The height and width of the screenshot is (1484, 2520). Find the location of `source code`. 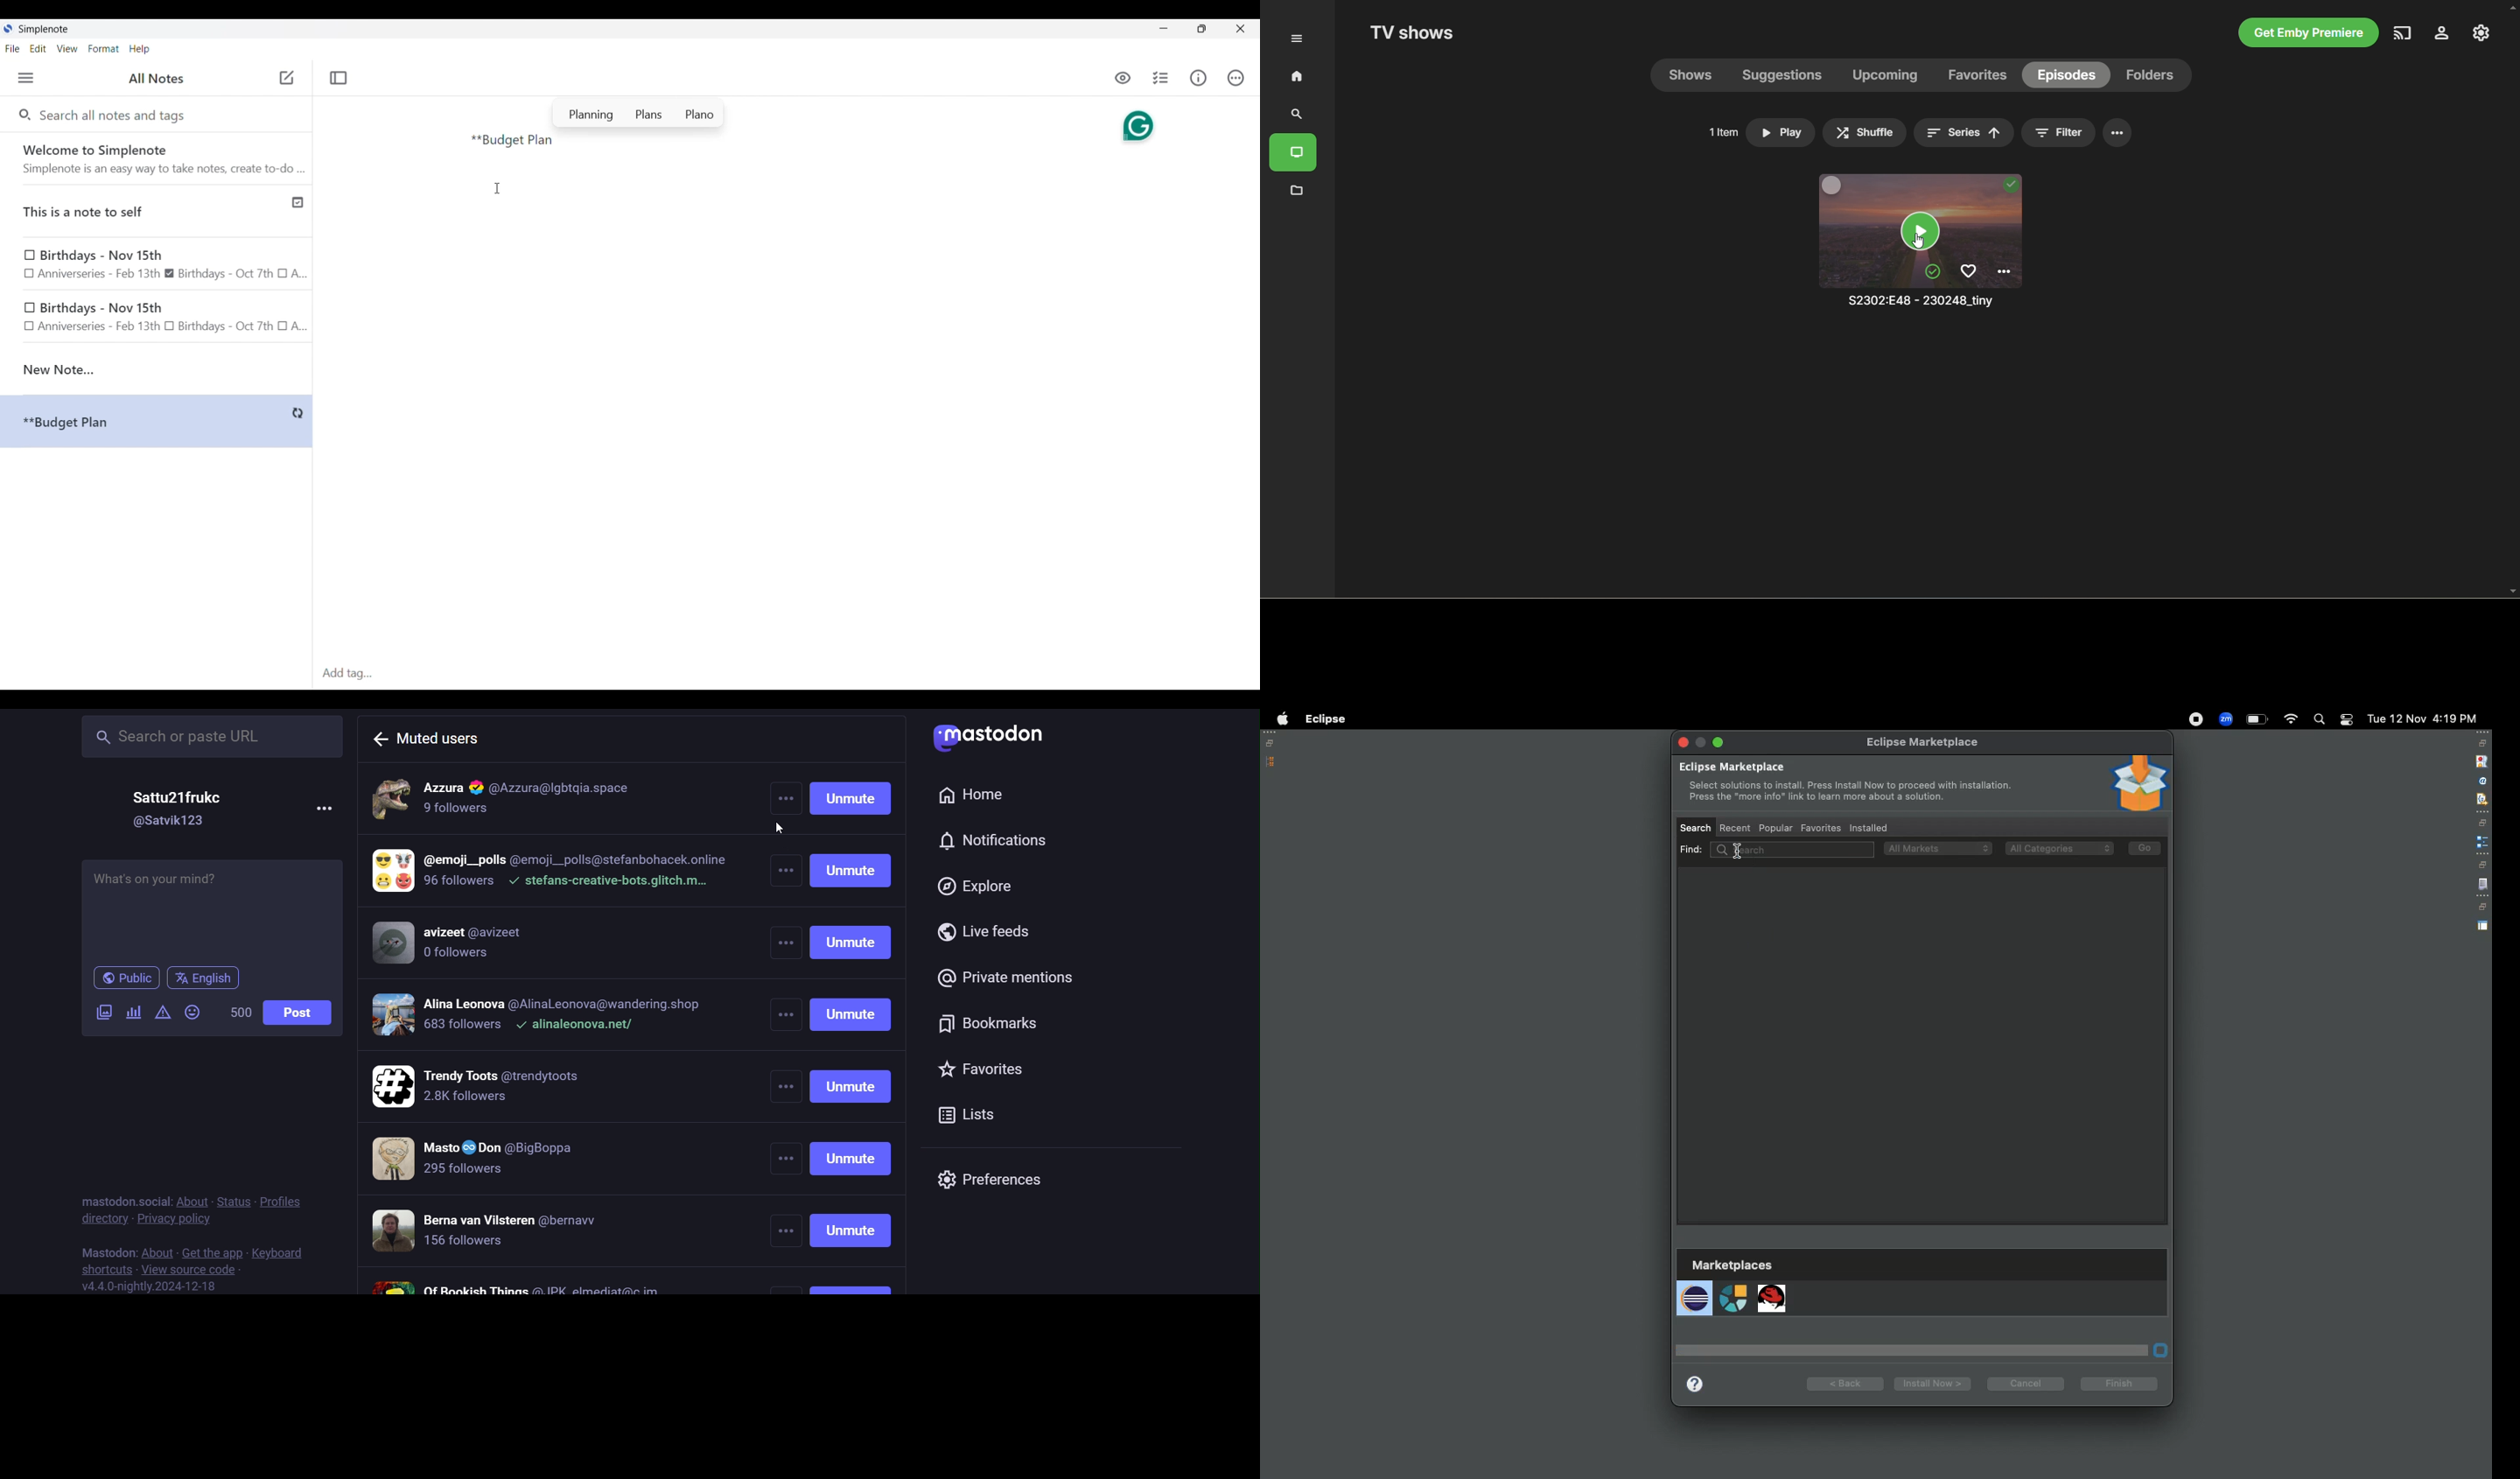

source code is located at coordinates (195, 1270).